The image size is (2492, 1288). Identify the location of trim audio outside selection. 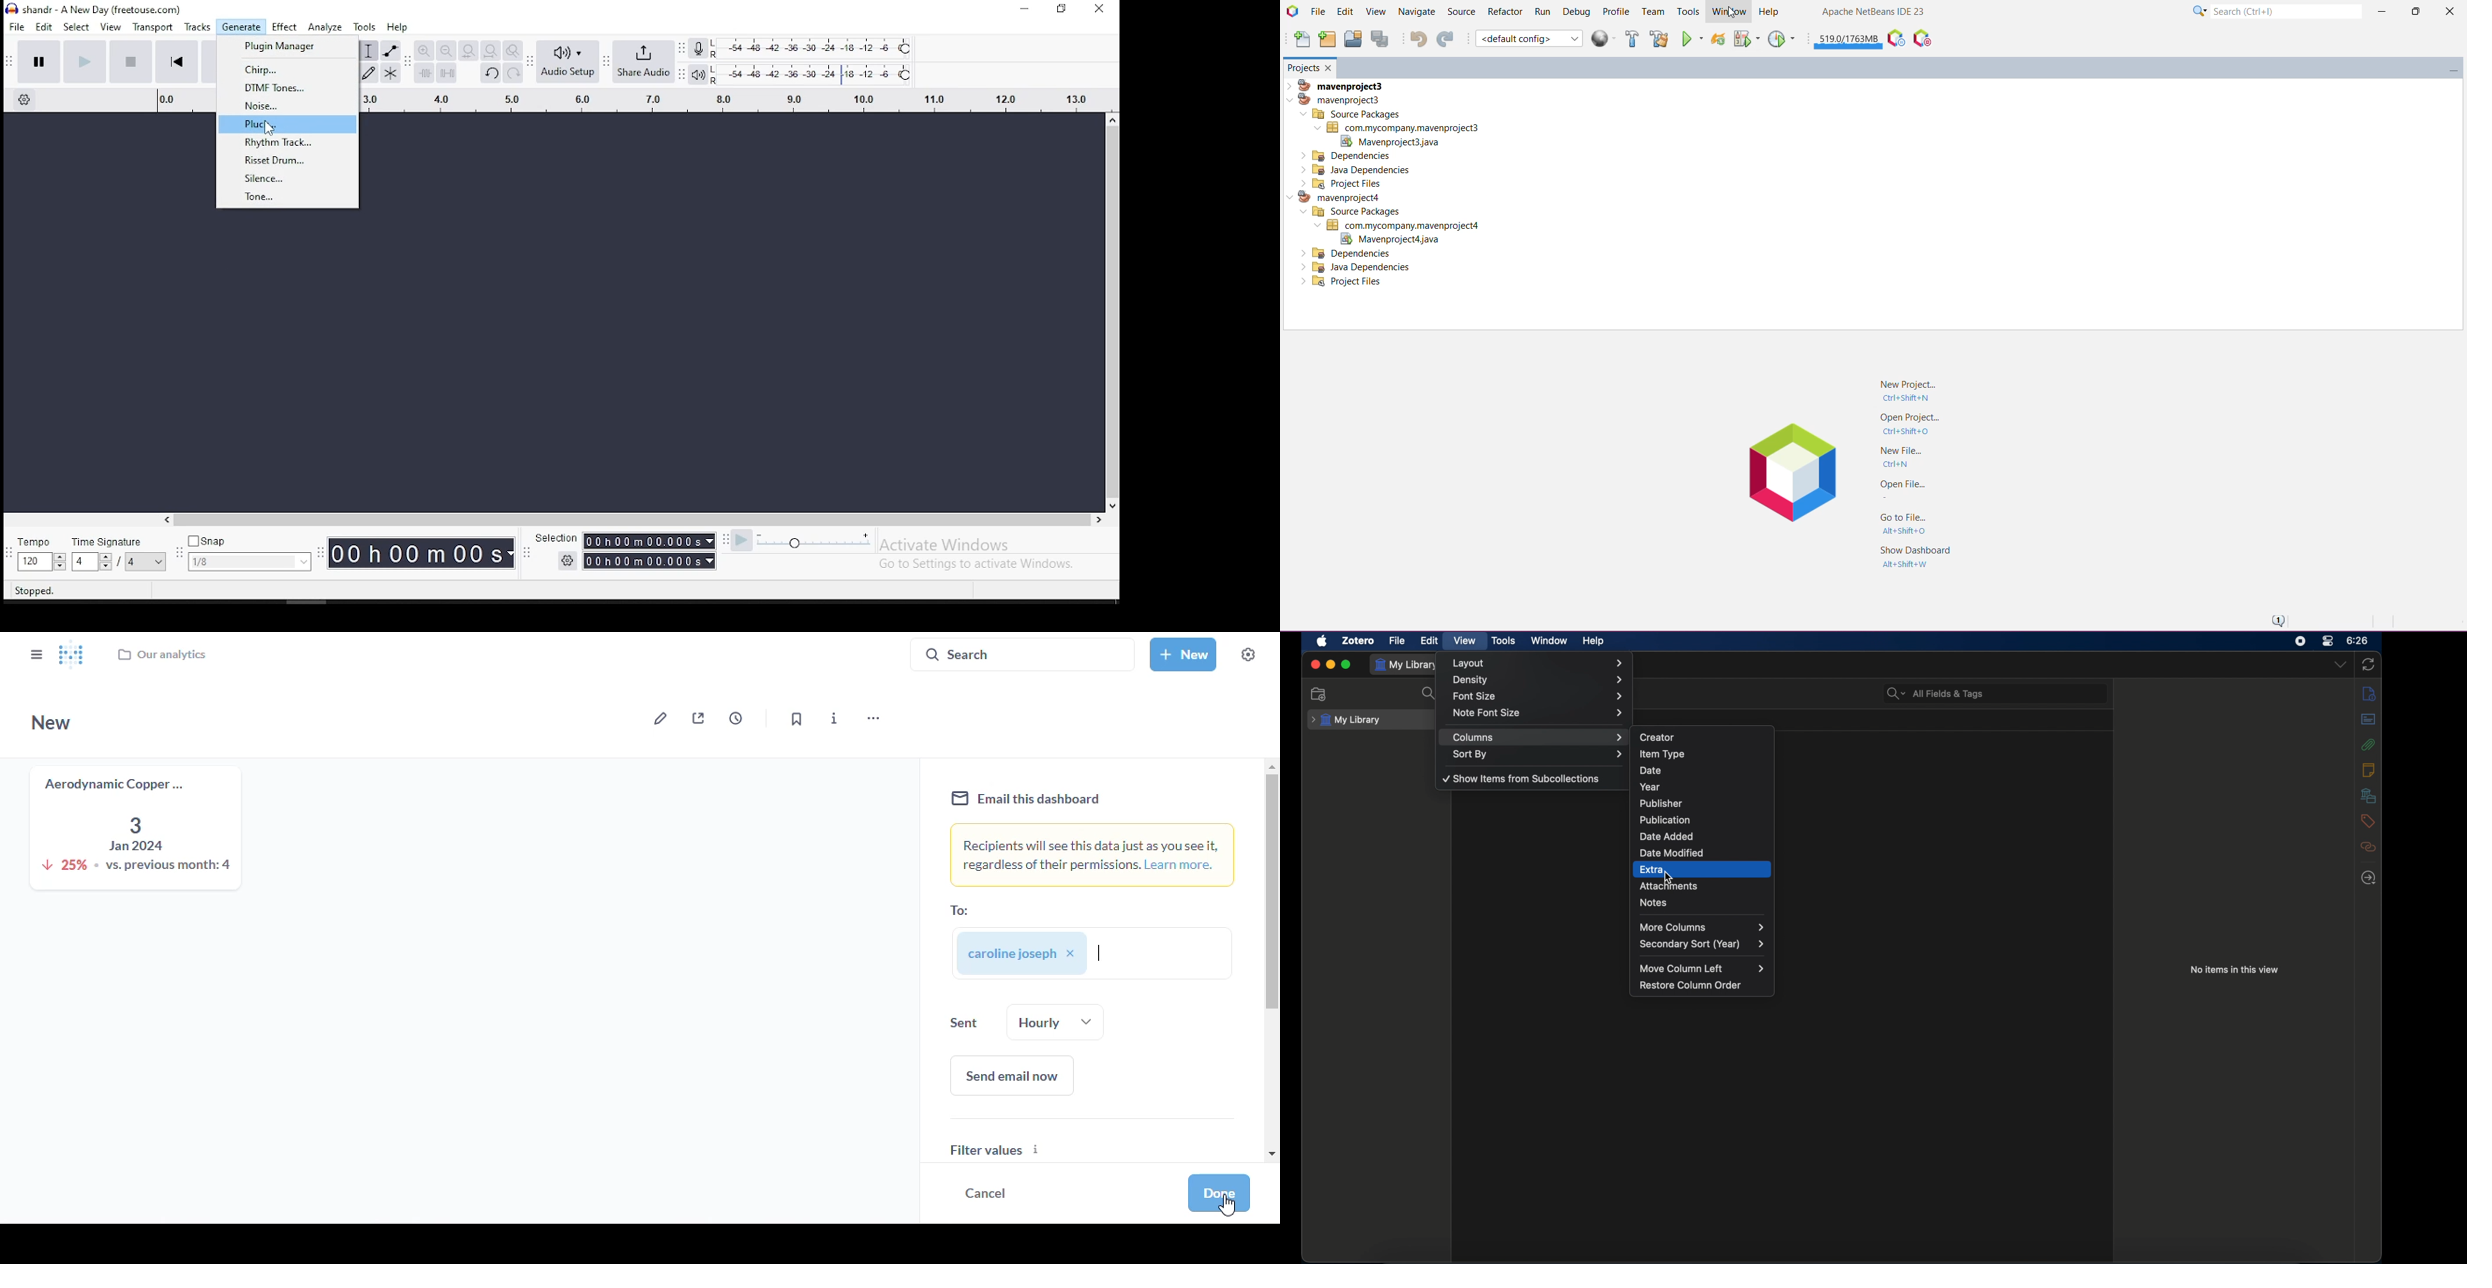
(424, 73).